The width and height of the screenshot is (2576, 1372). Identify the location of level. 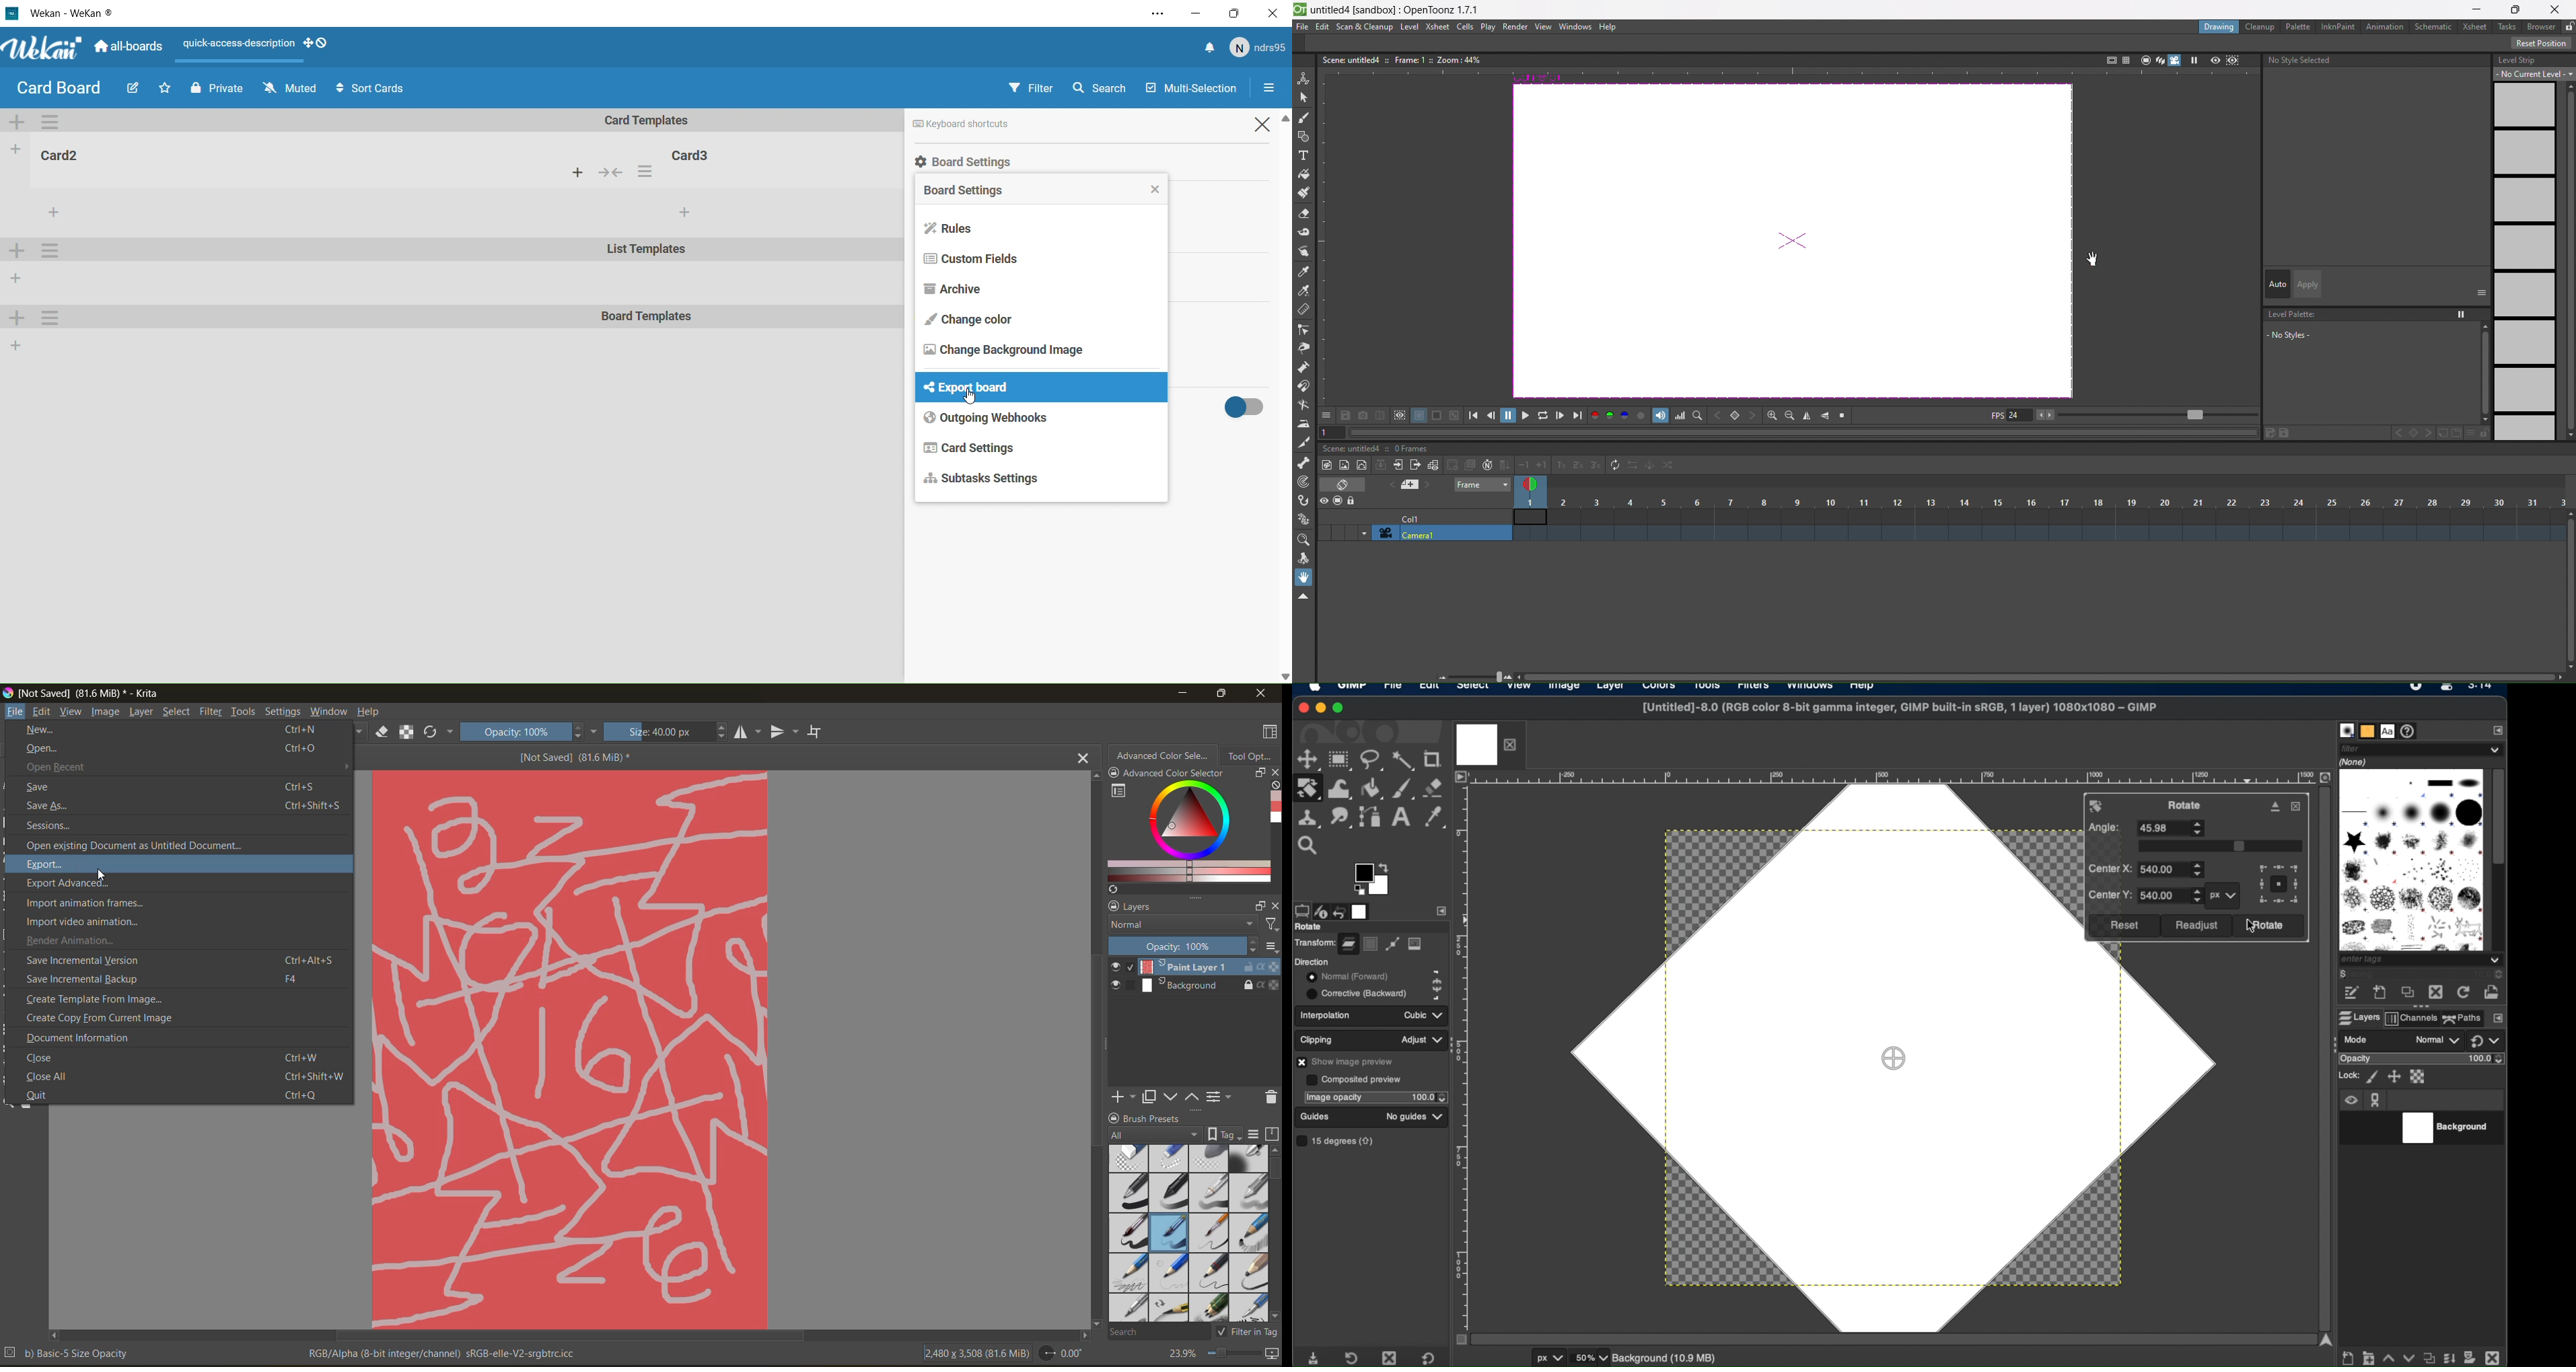
(1410, 27).